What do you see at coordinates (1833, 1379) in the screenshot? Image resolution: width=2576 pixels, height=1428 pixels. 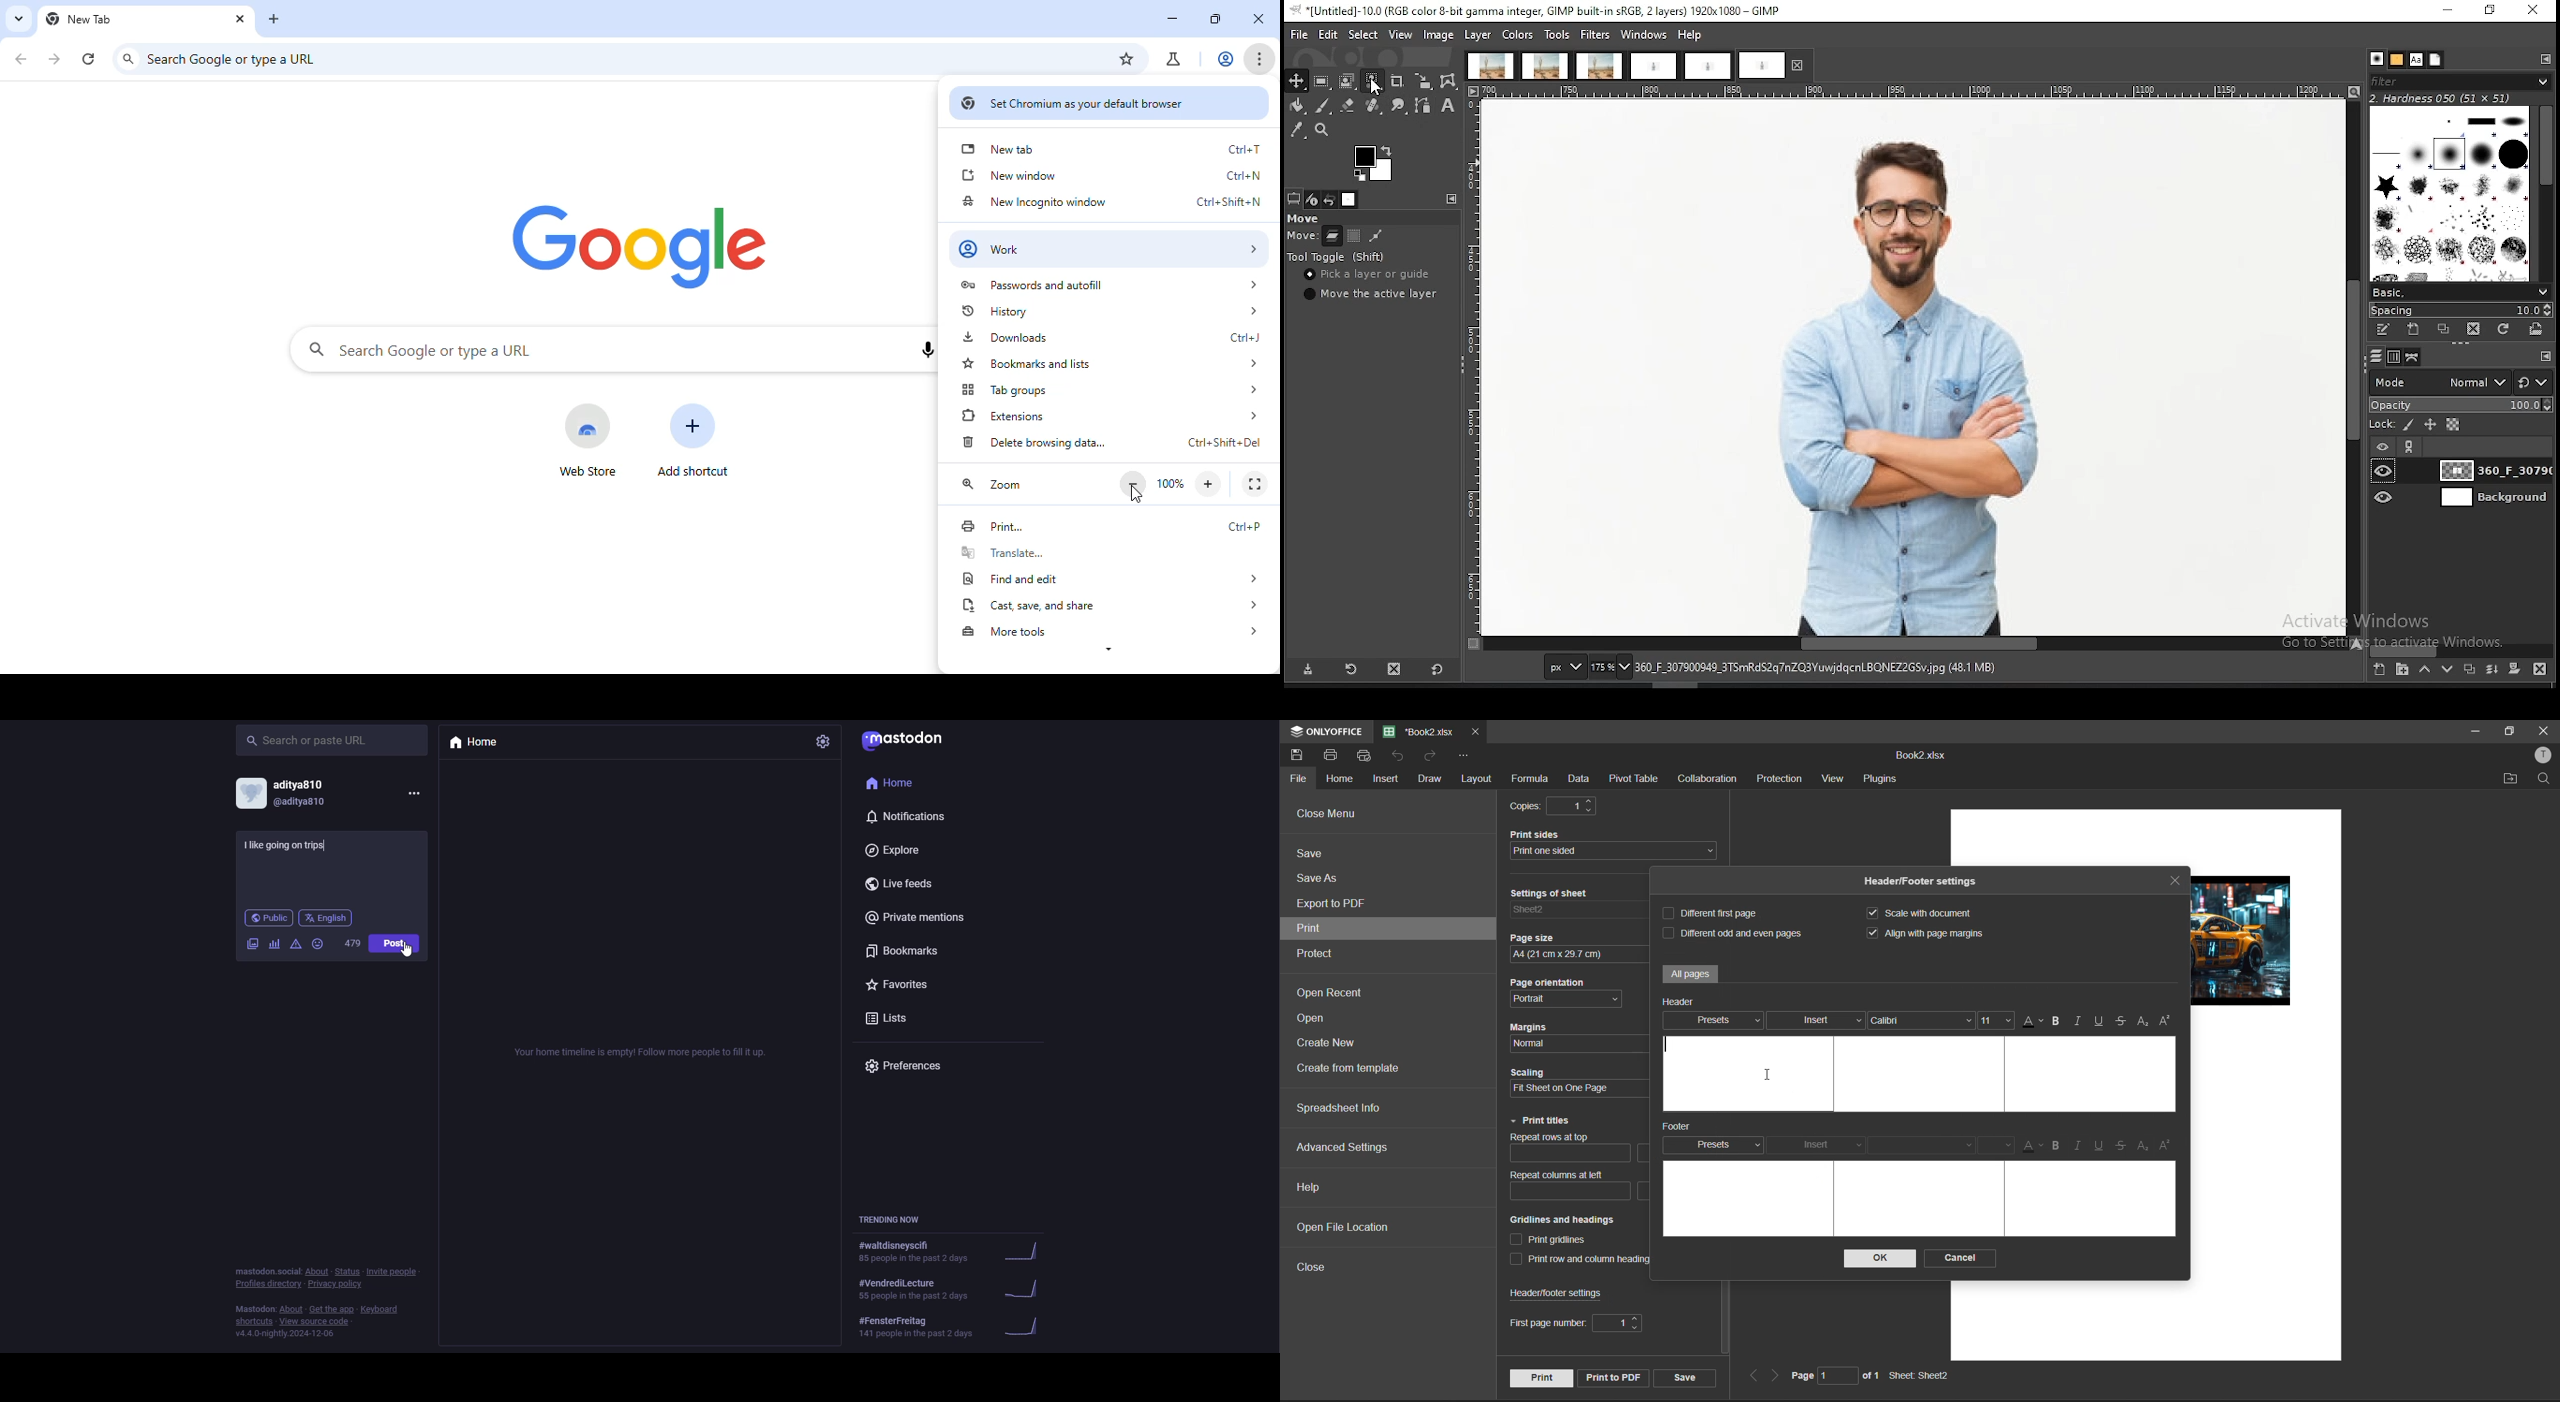 I see `page number` at bounding box center [1833, 1379].